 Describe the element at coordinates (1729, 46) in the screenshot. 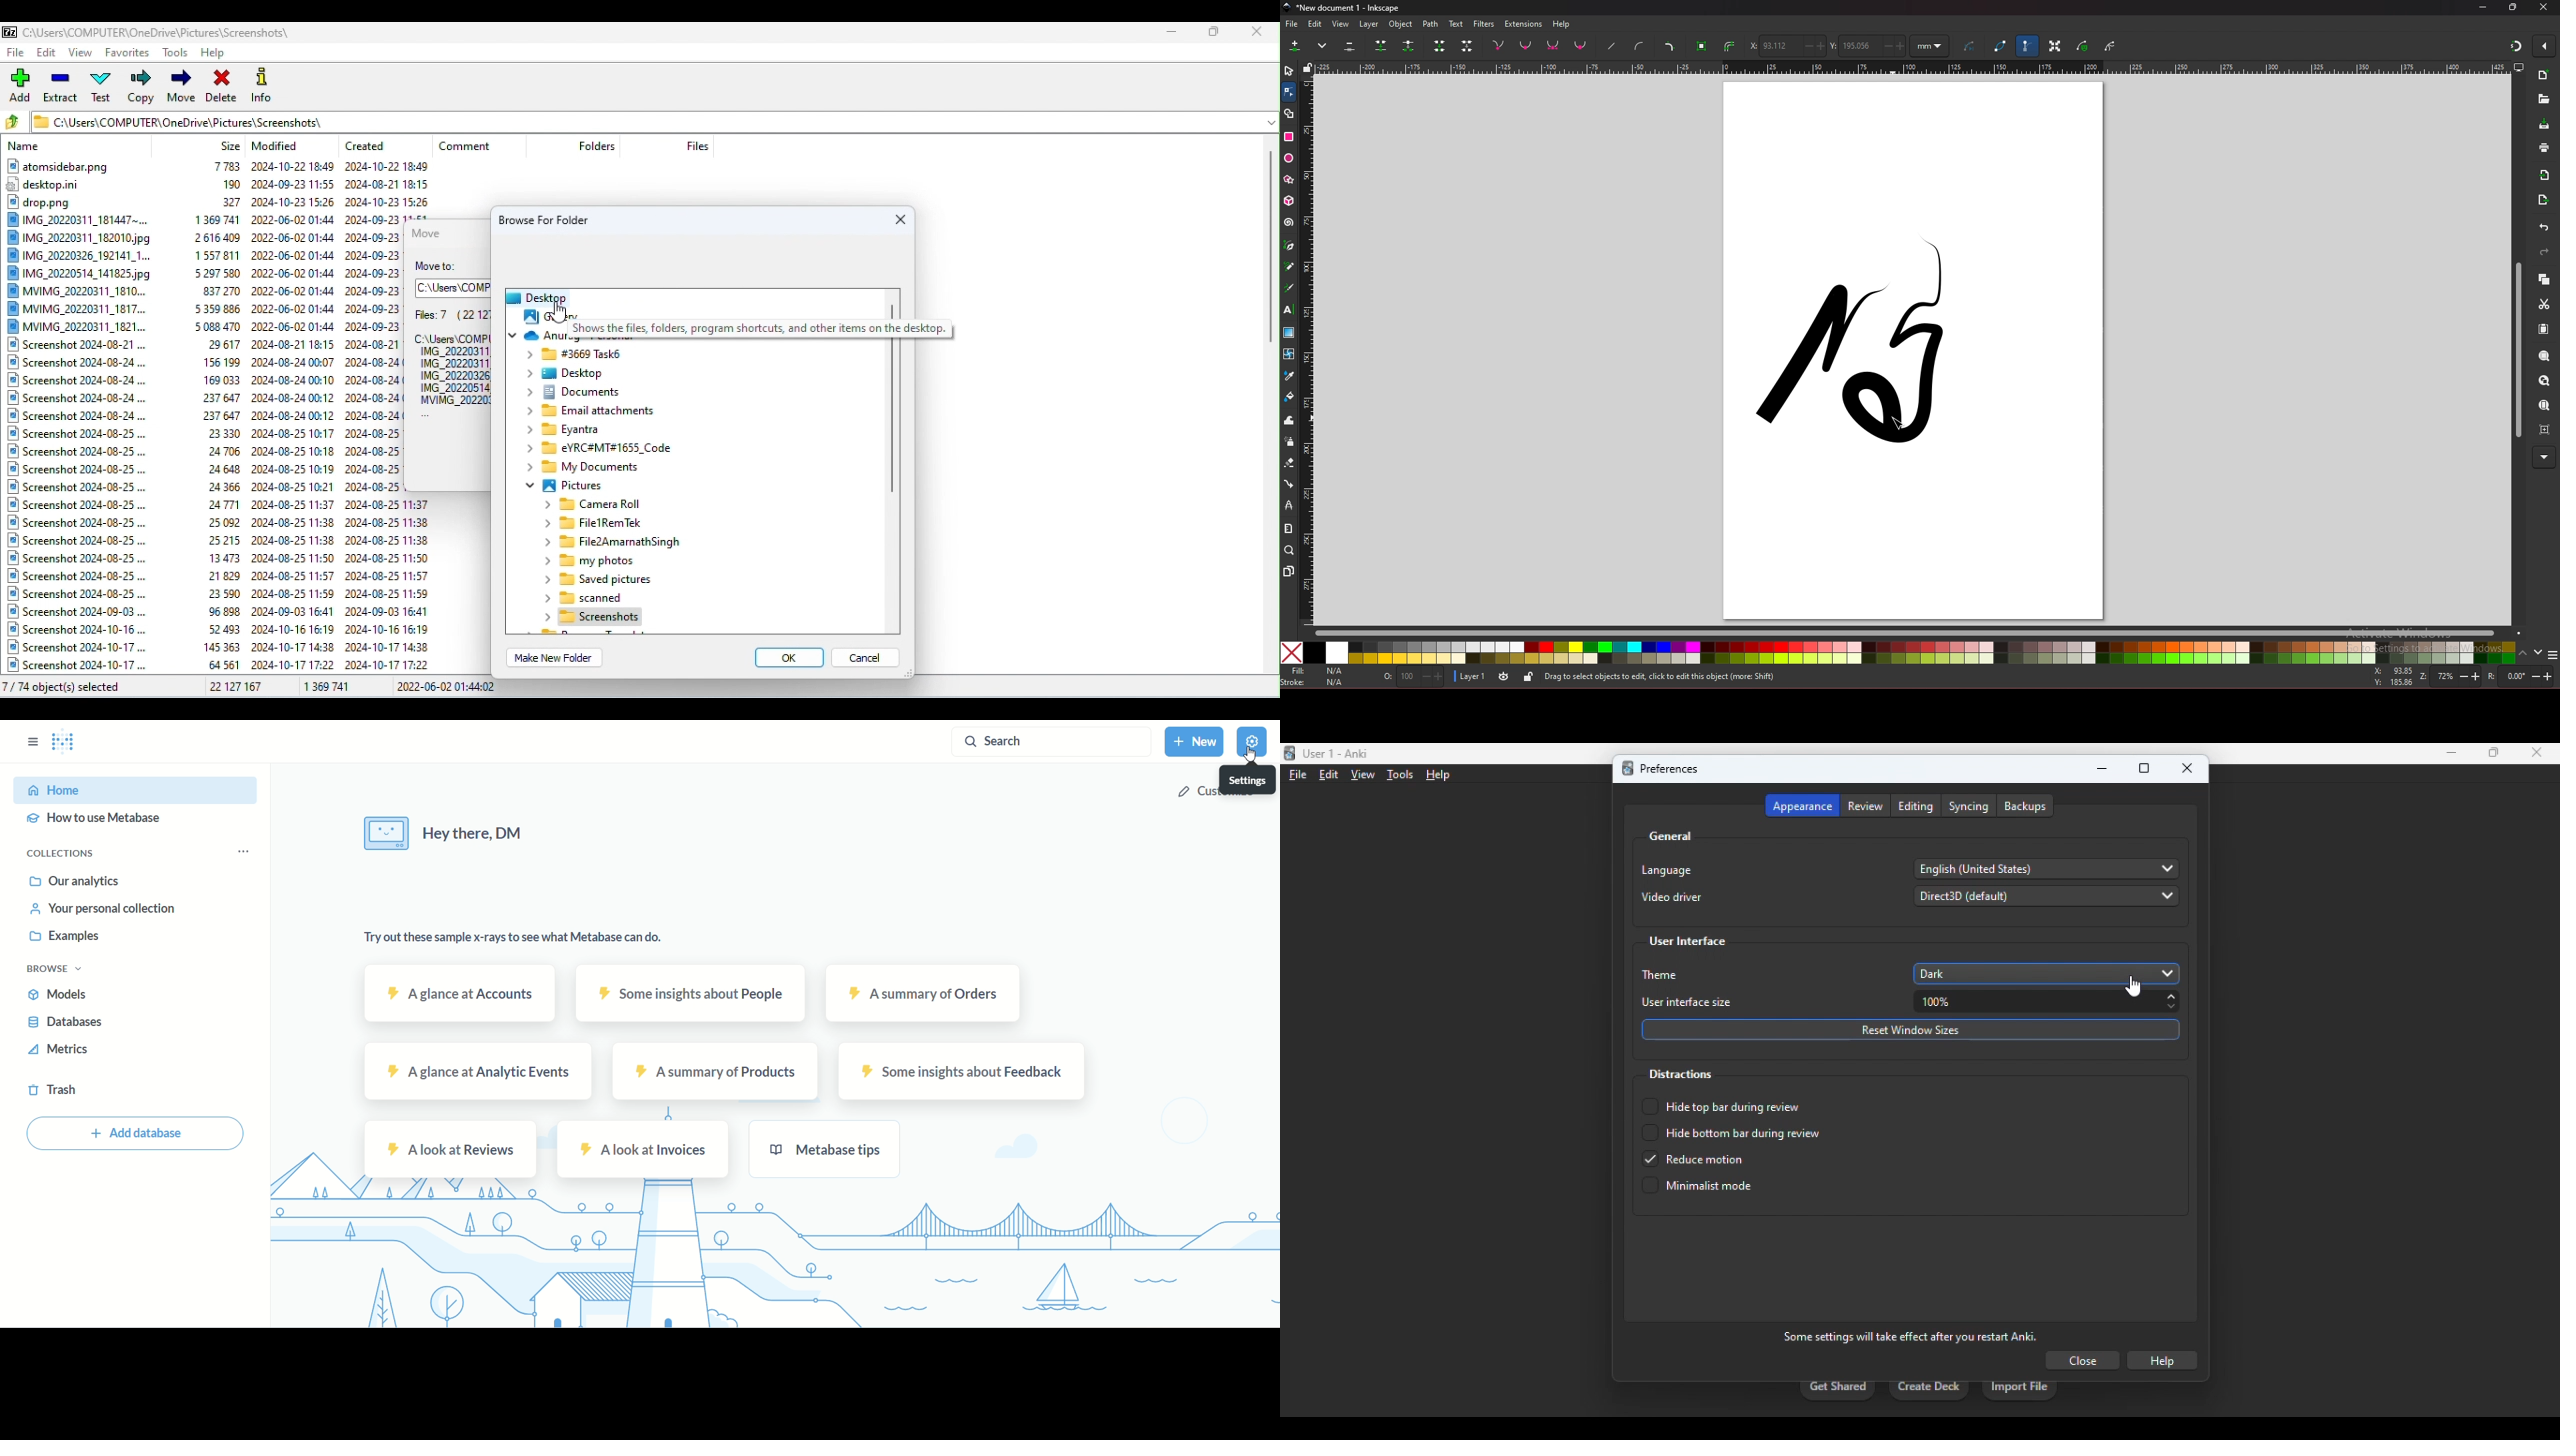

I see `stroke to path` at that location.